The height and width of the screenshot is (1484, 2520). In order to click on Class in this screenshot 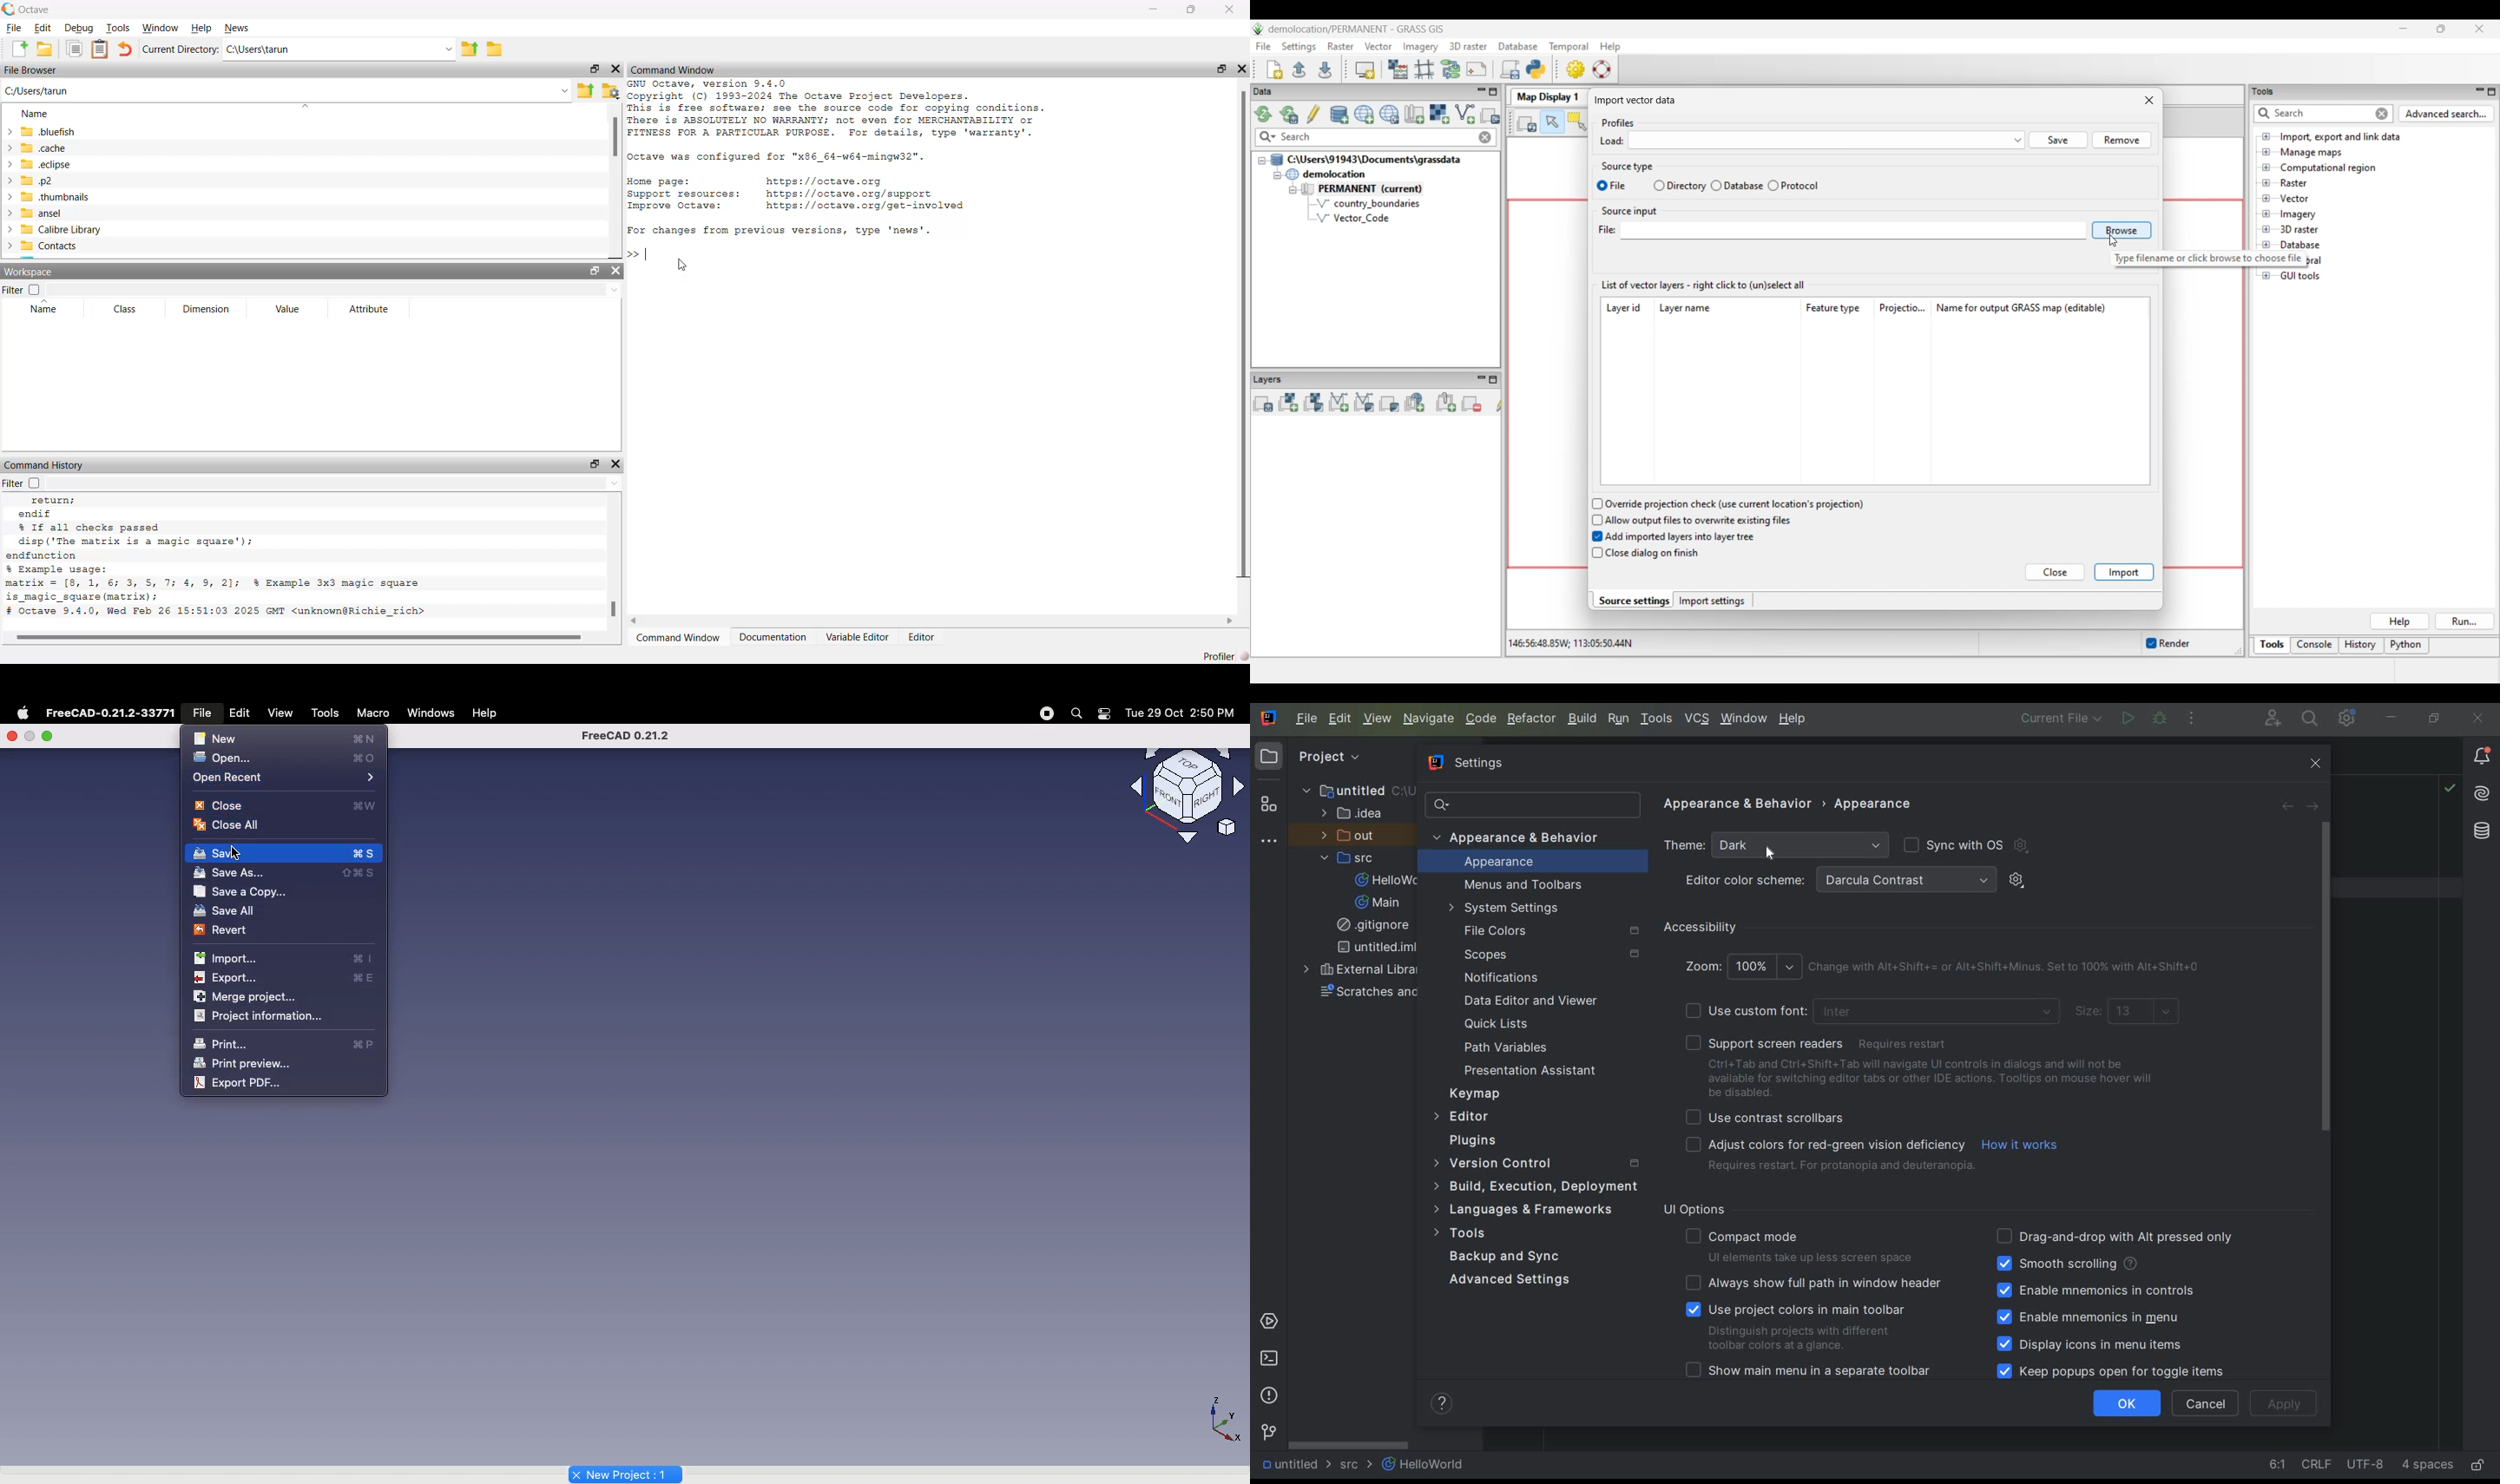, I will do `click(126, 309)`.